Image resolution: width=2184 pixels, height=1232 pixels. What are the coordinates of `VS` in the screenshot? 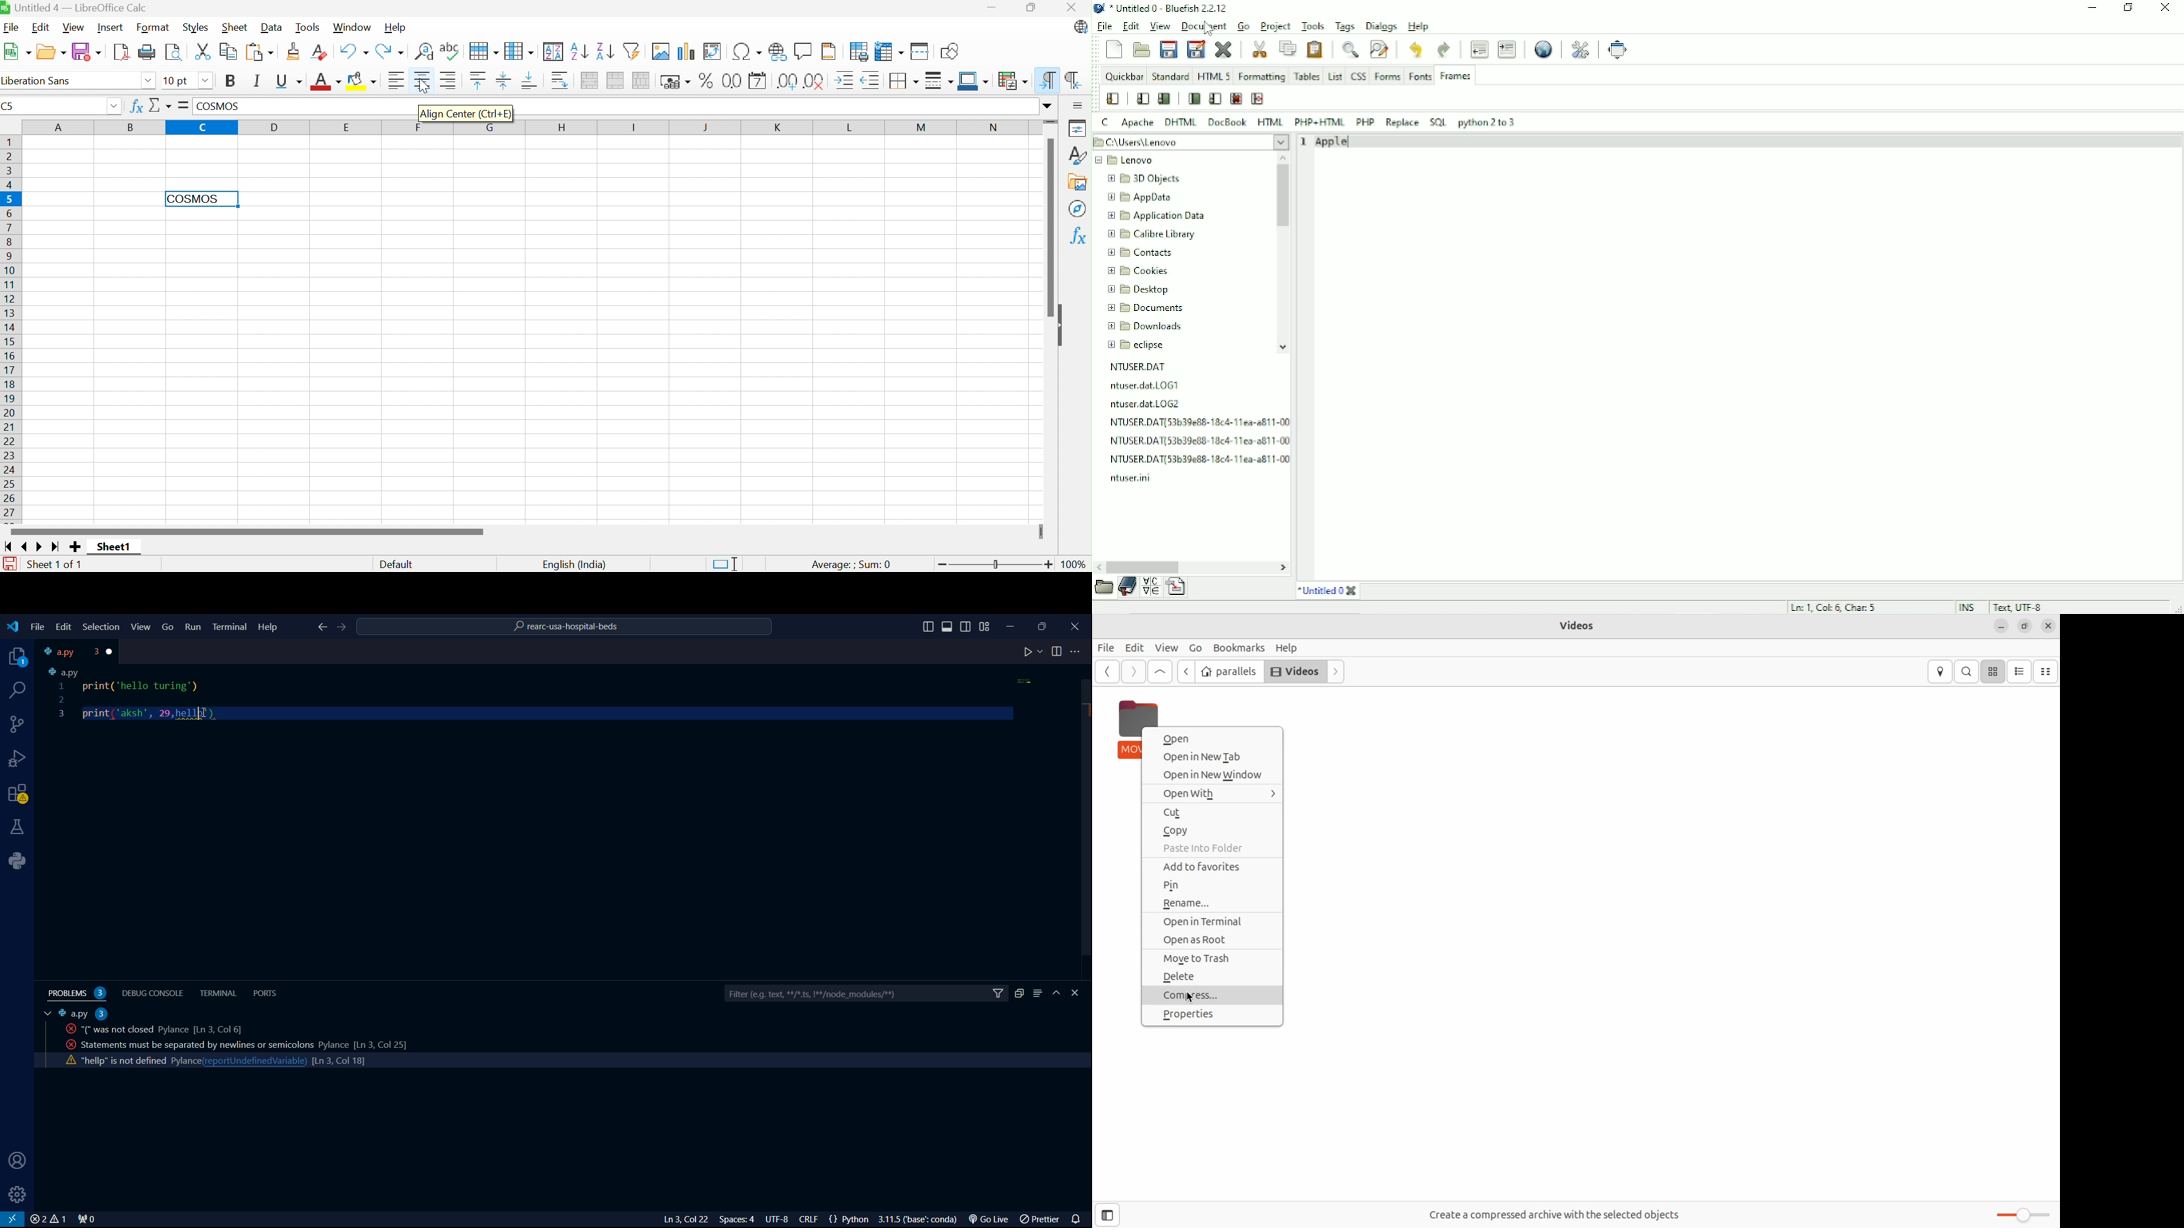 It's located at (13, 1219).